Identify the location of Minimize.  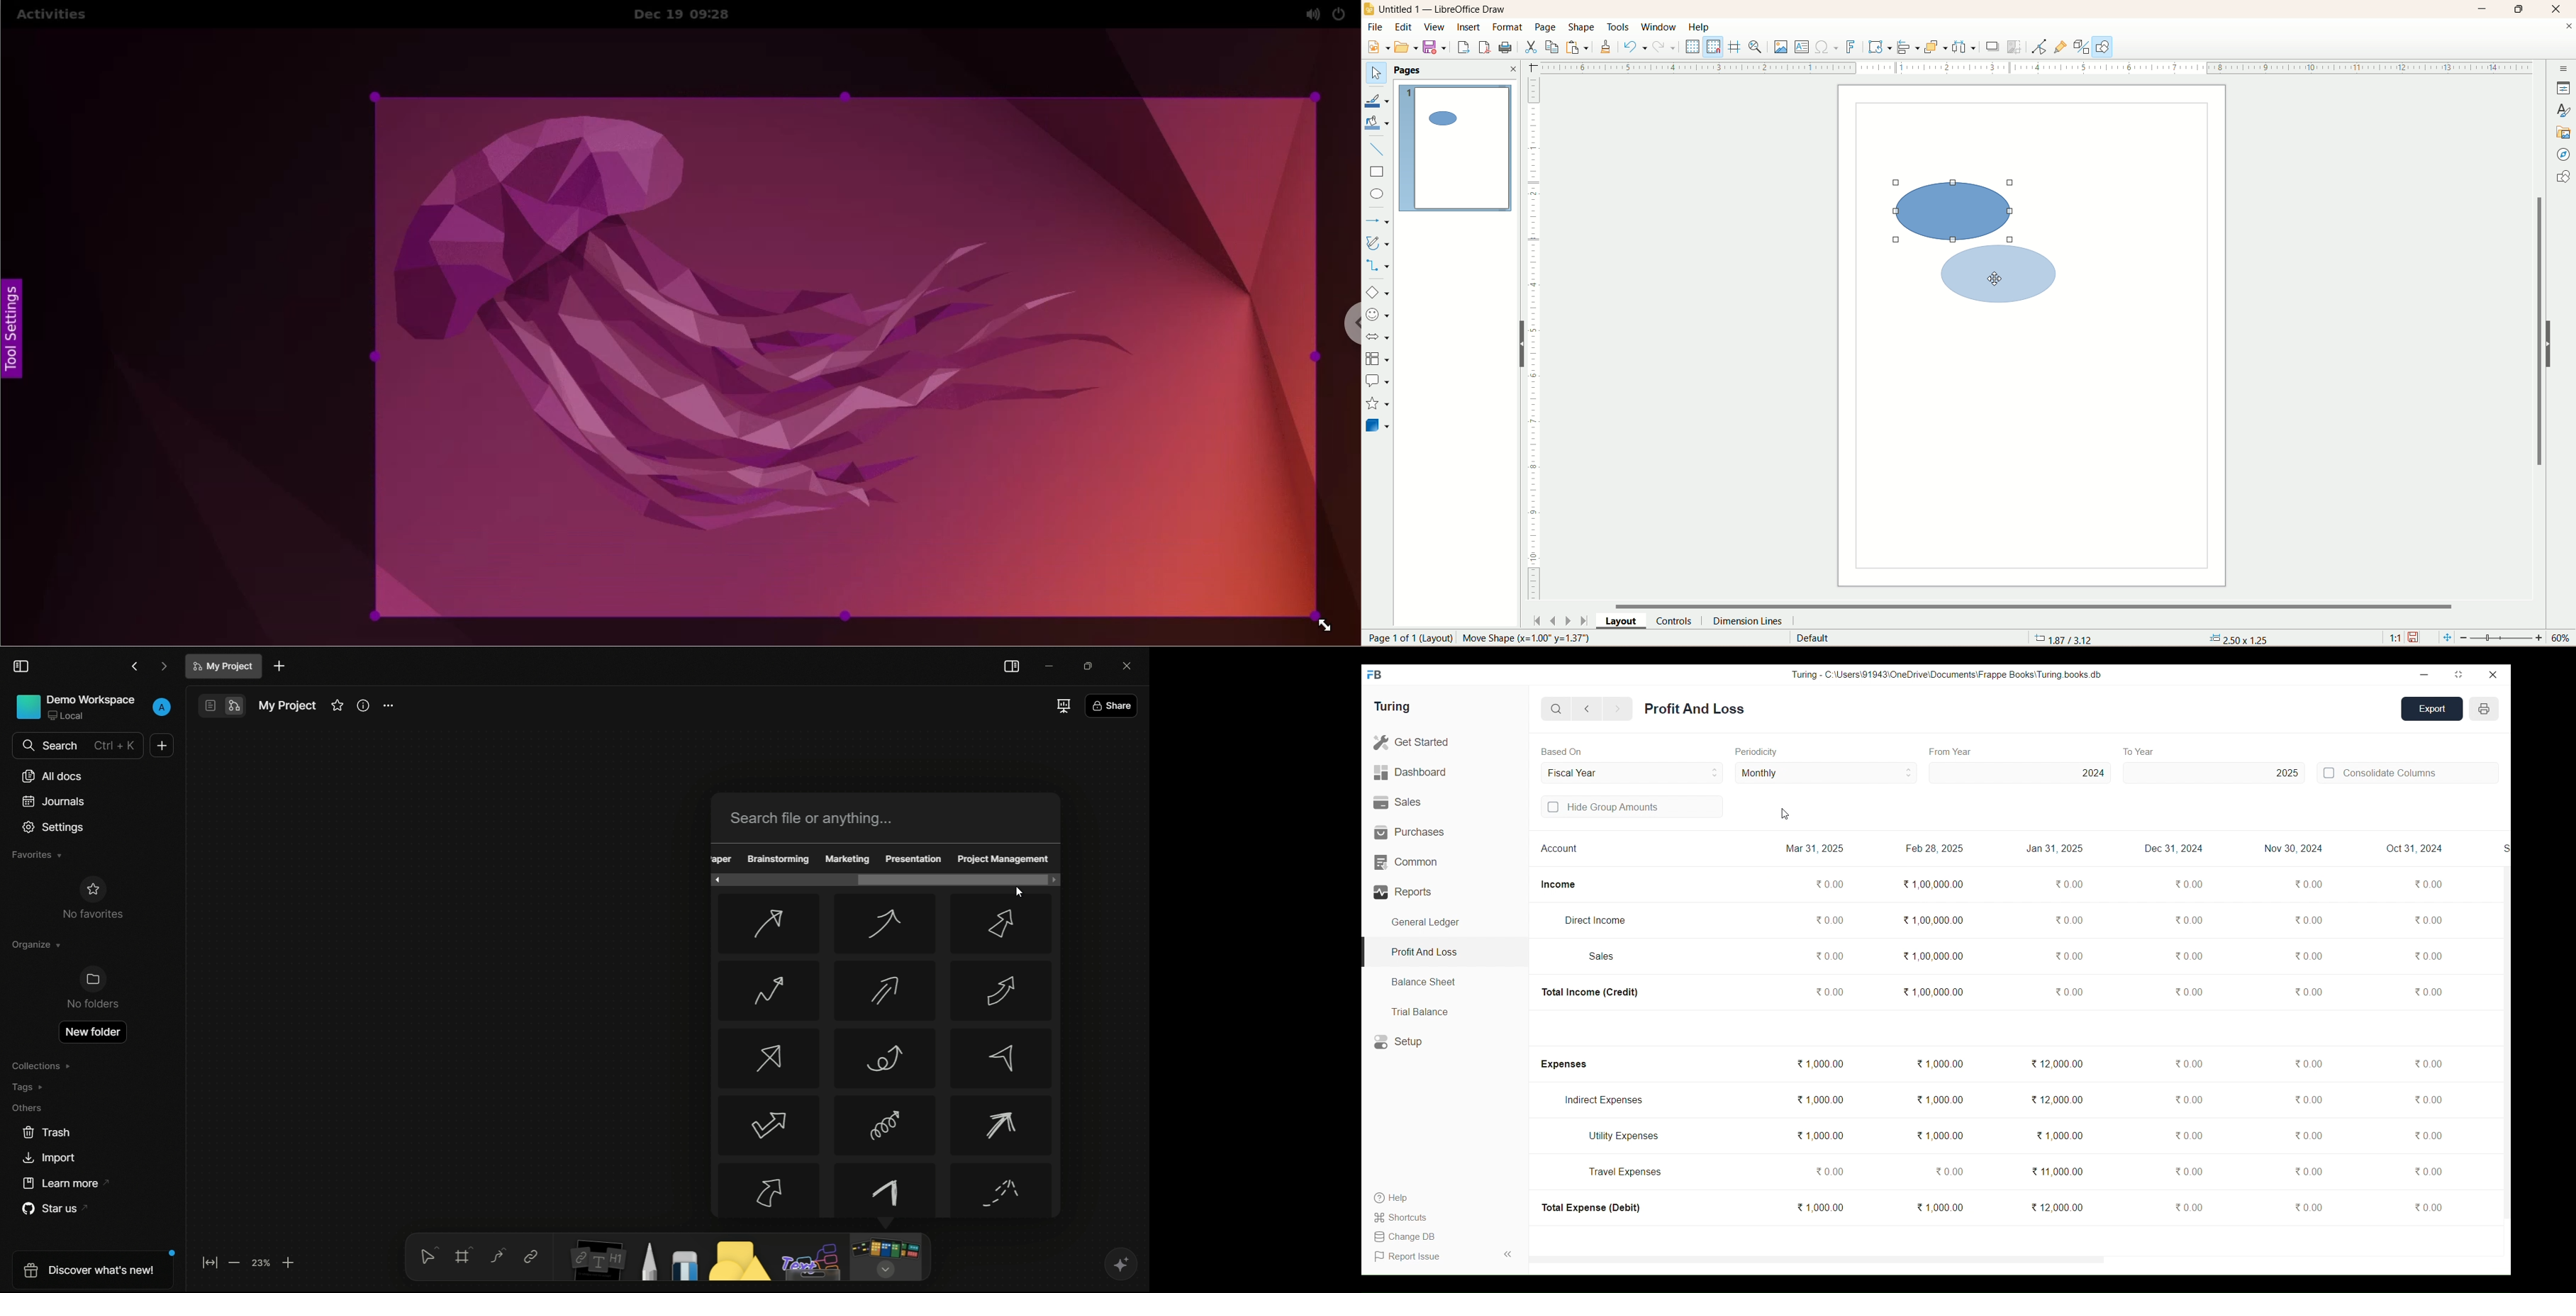
(2424, 675).